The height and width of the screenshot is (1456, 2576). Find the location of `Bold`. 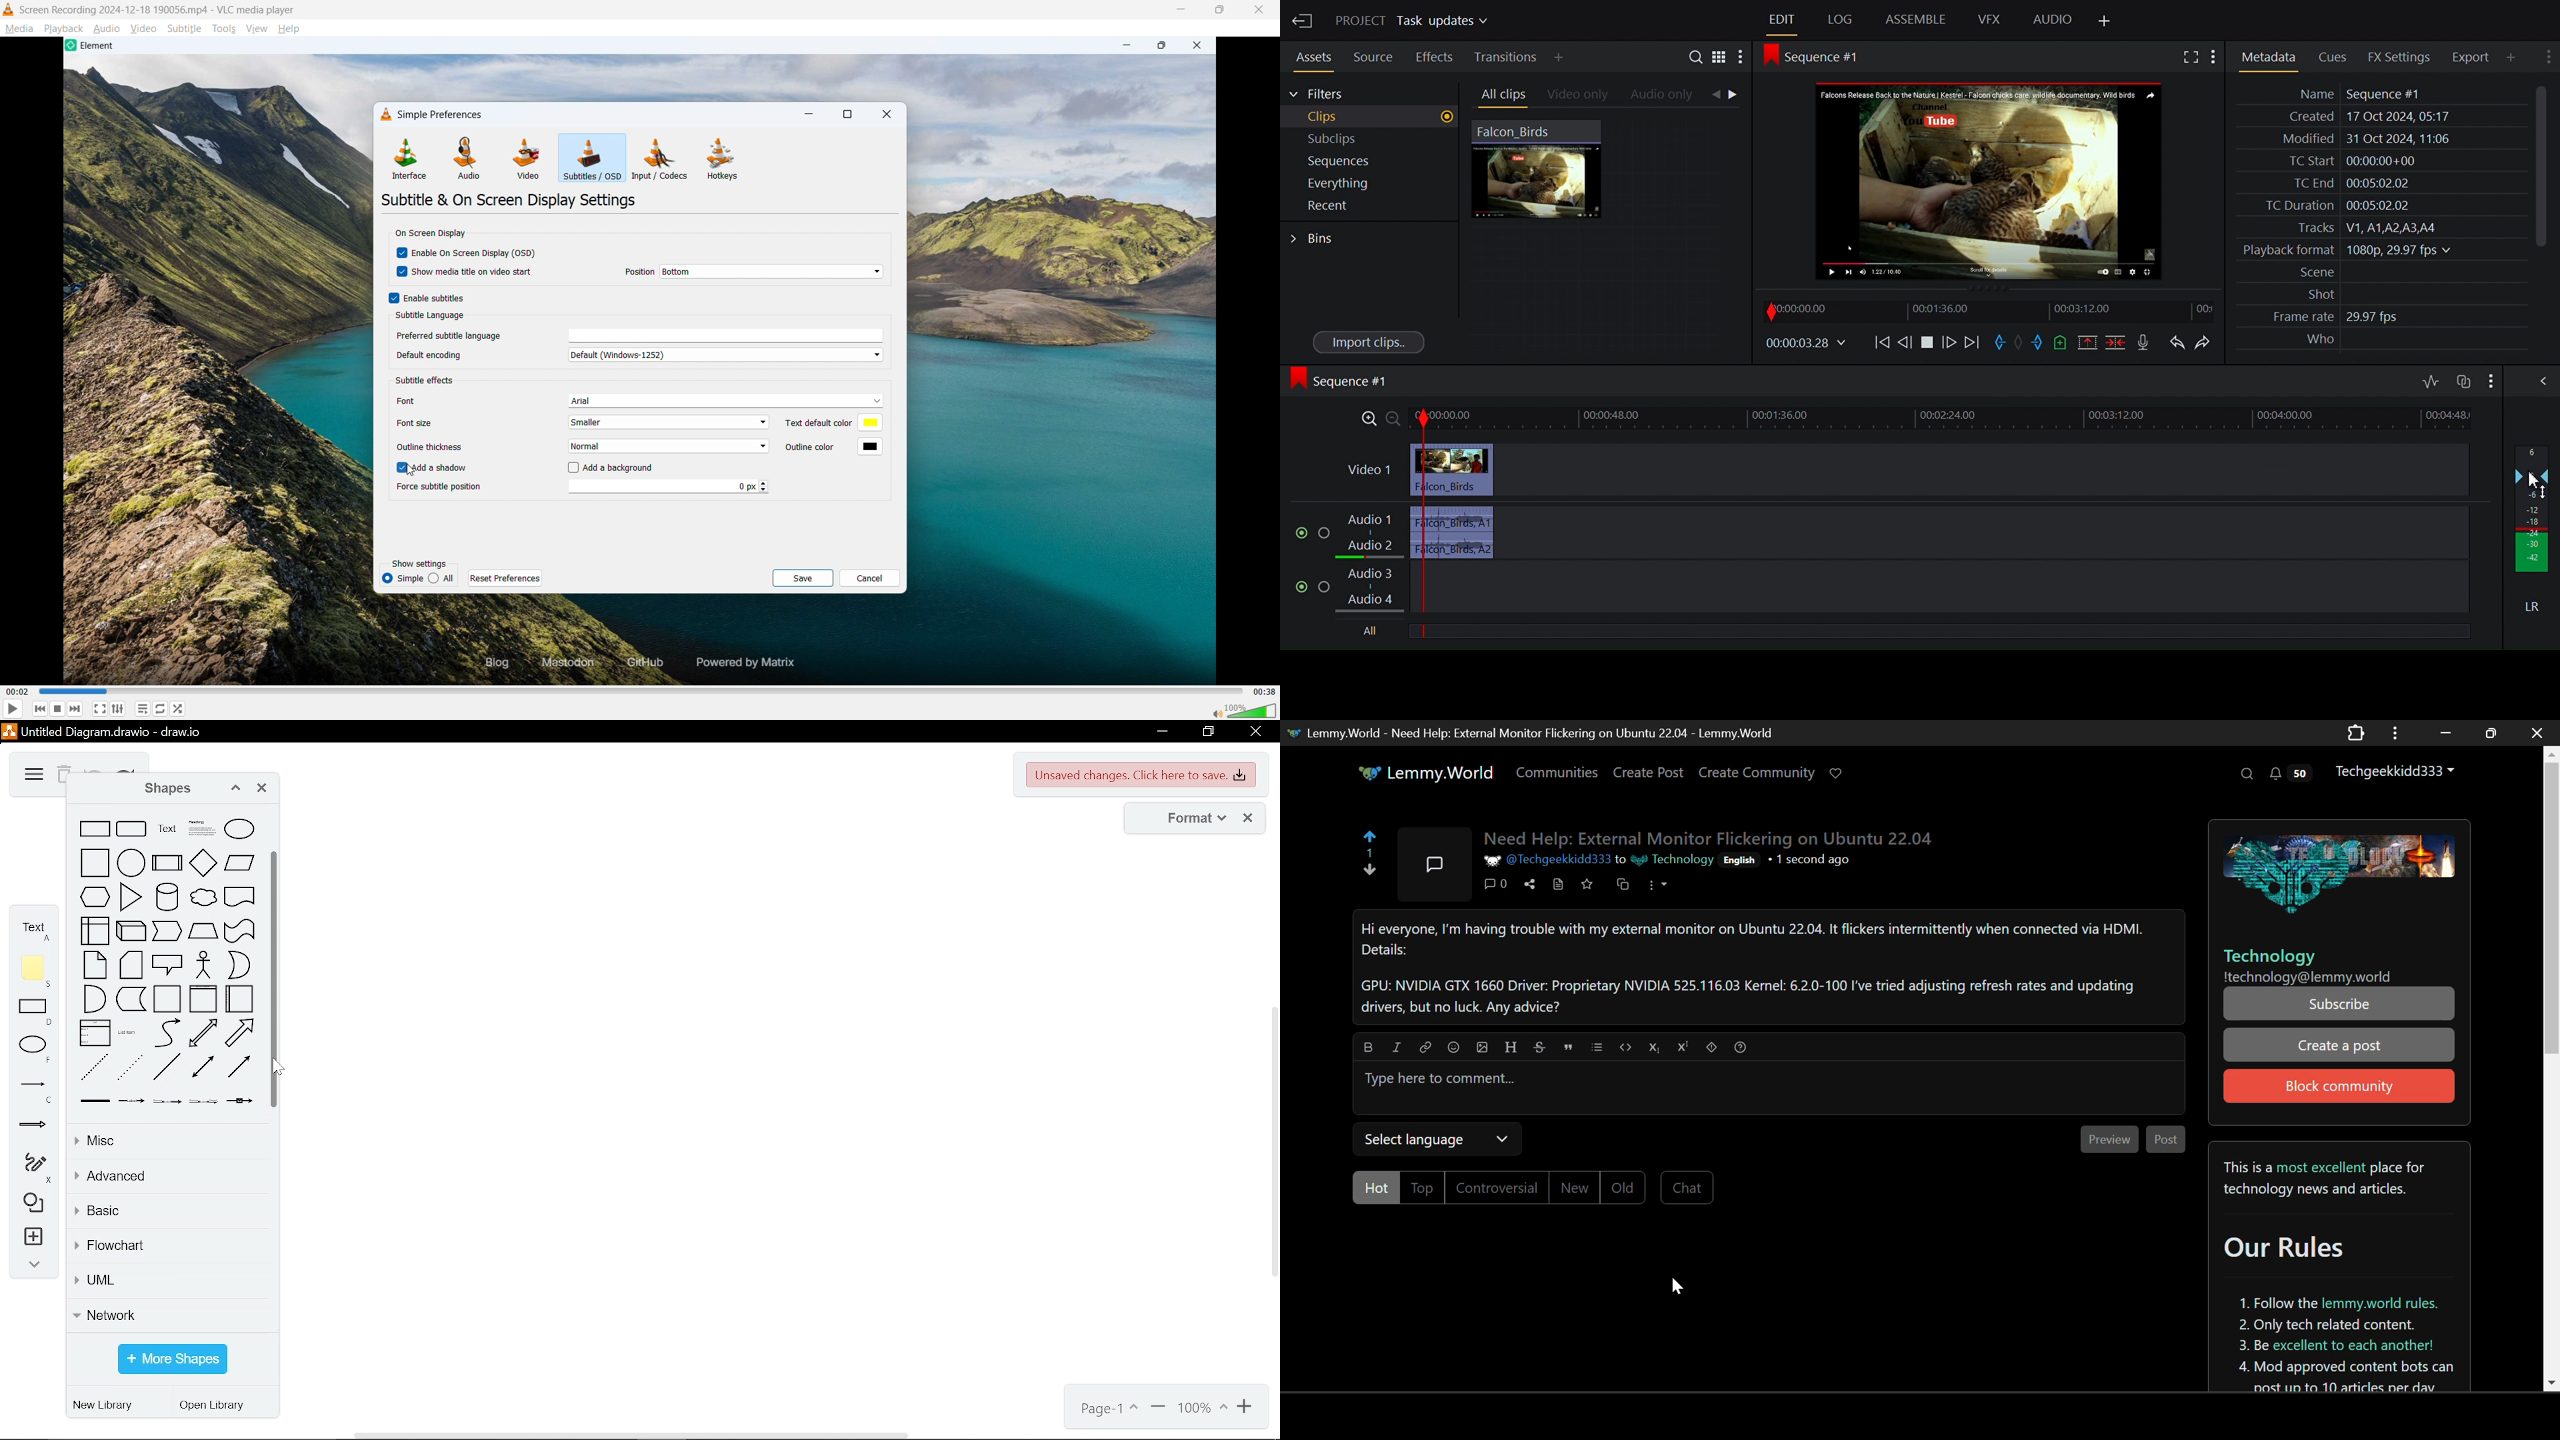

Bold is located at coordinates (1368, 1047).